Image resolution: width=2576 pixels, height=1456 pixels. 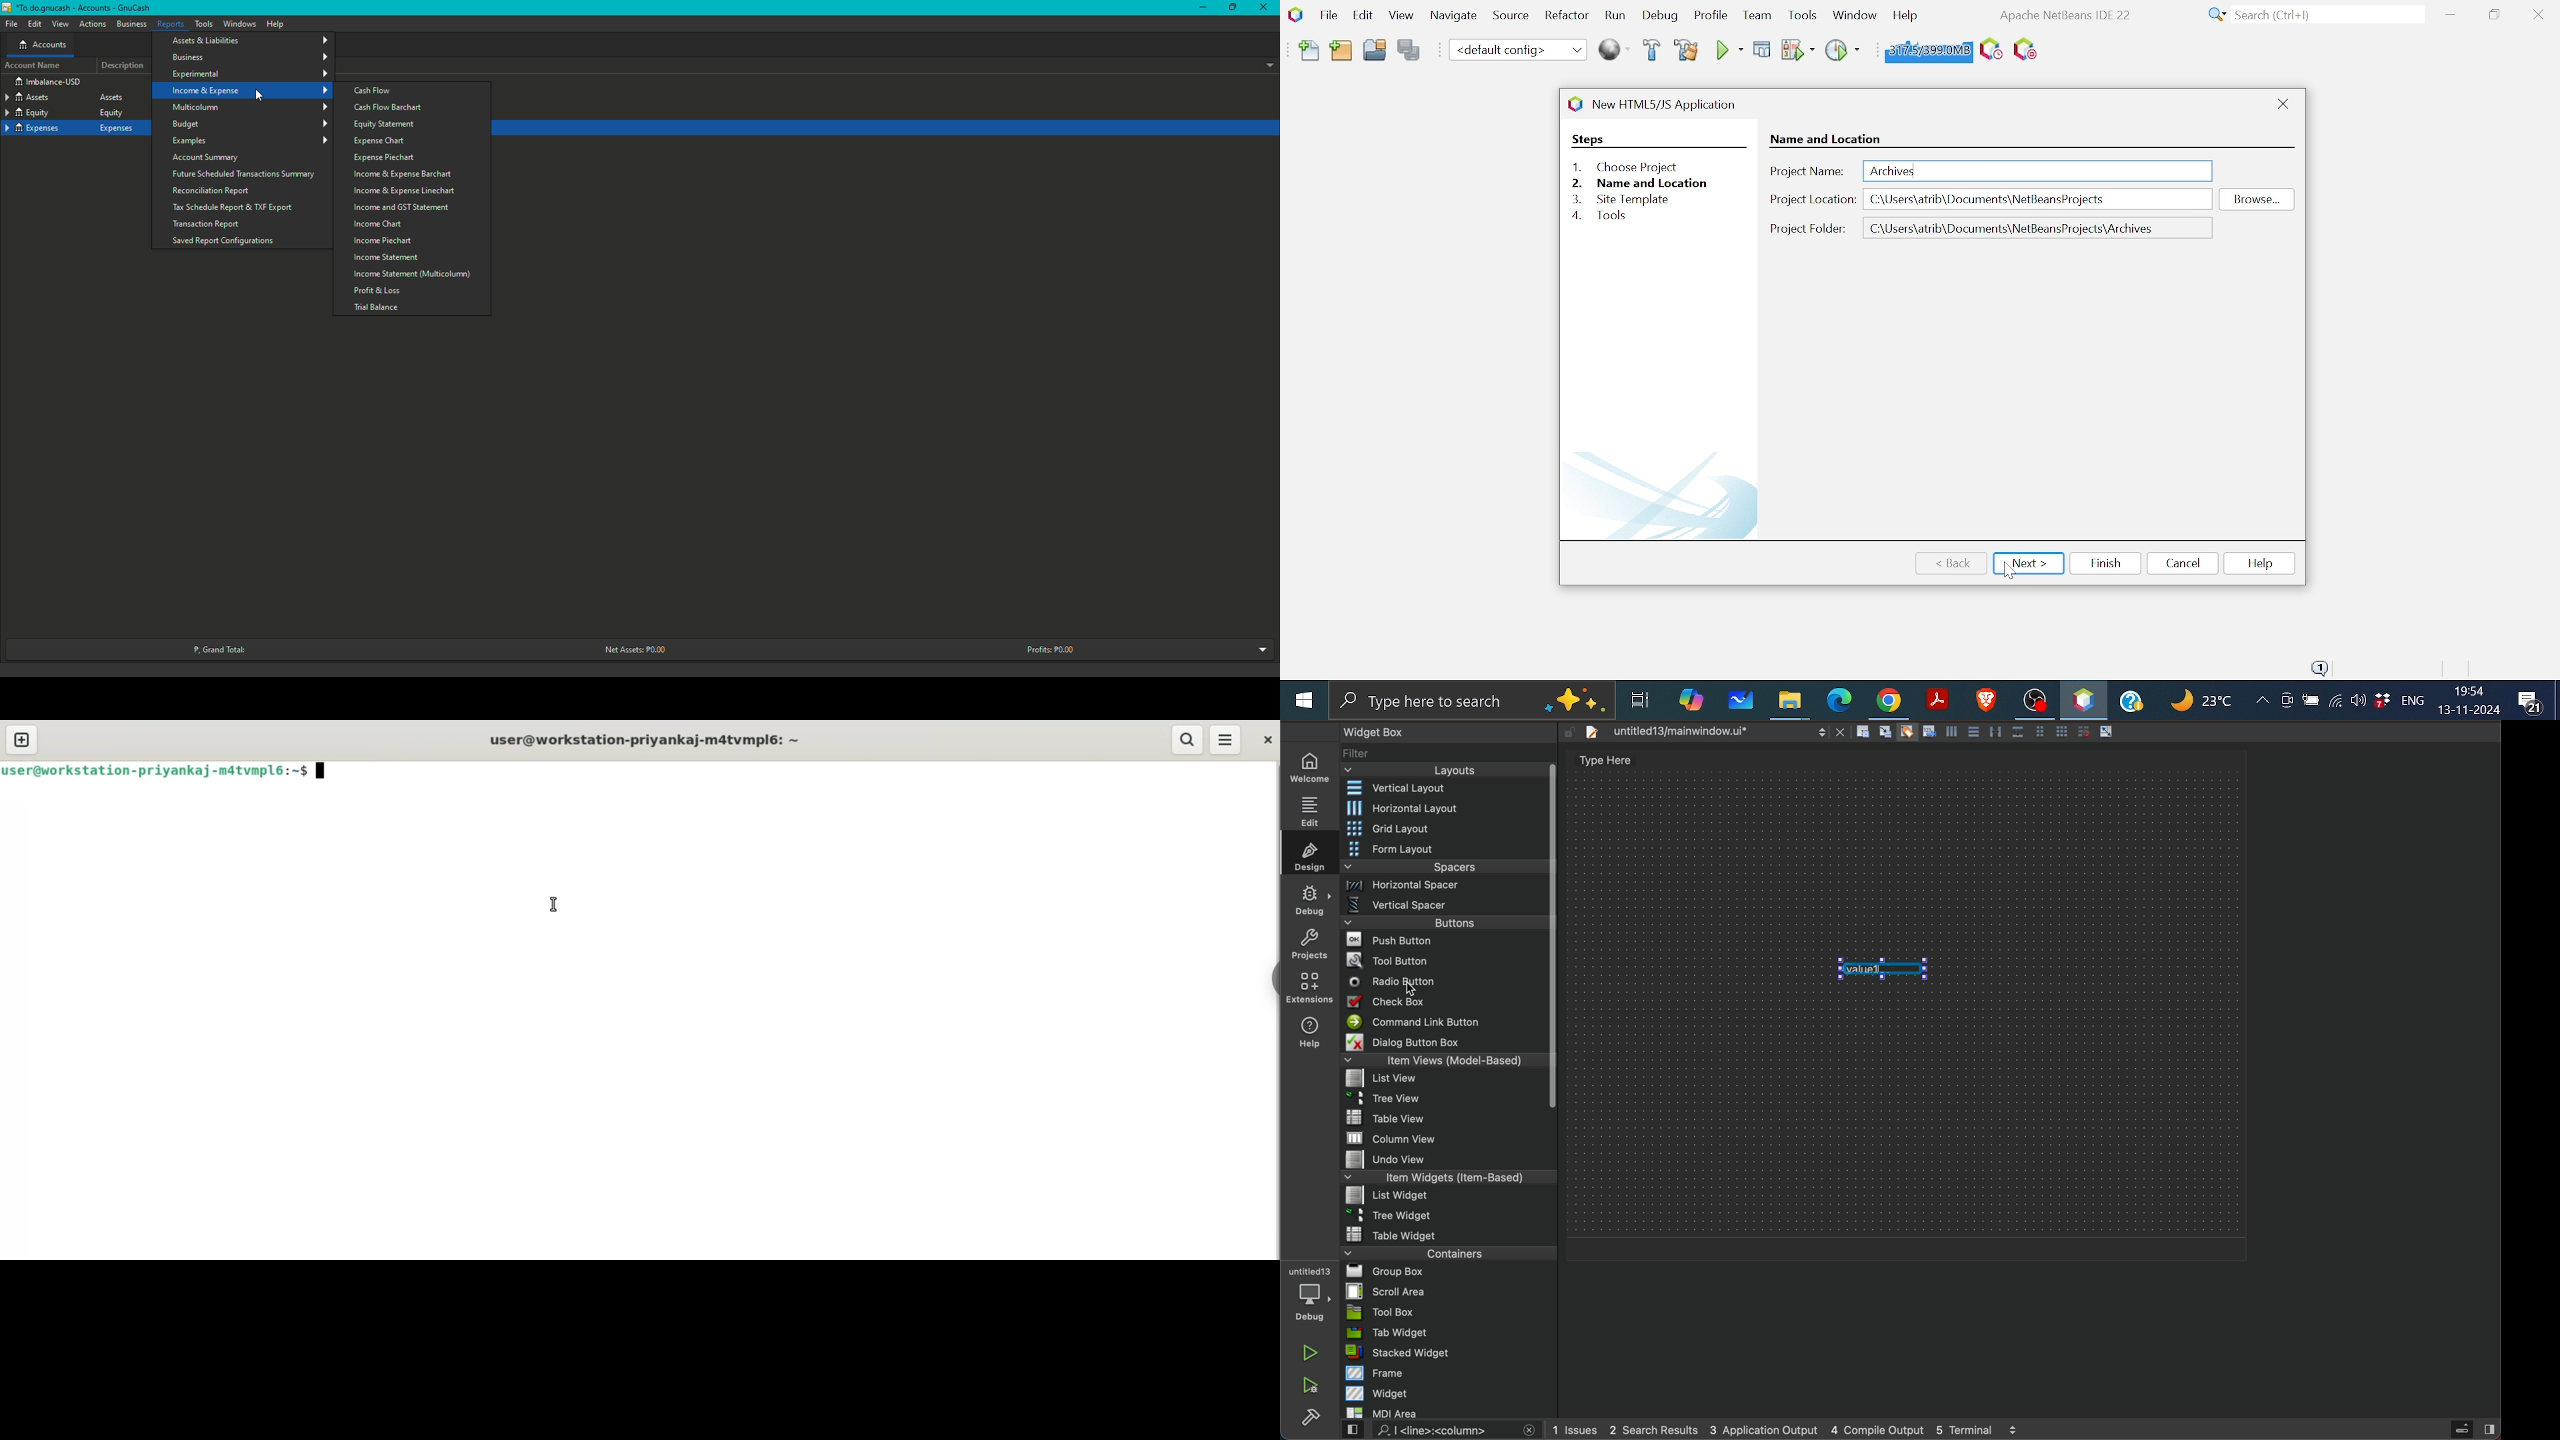 I want to click on Income and Expense, so click(x=250, y=90).